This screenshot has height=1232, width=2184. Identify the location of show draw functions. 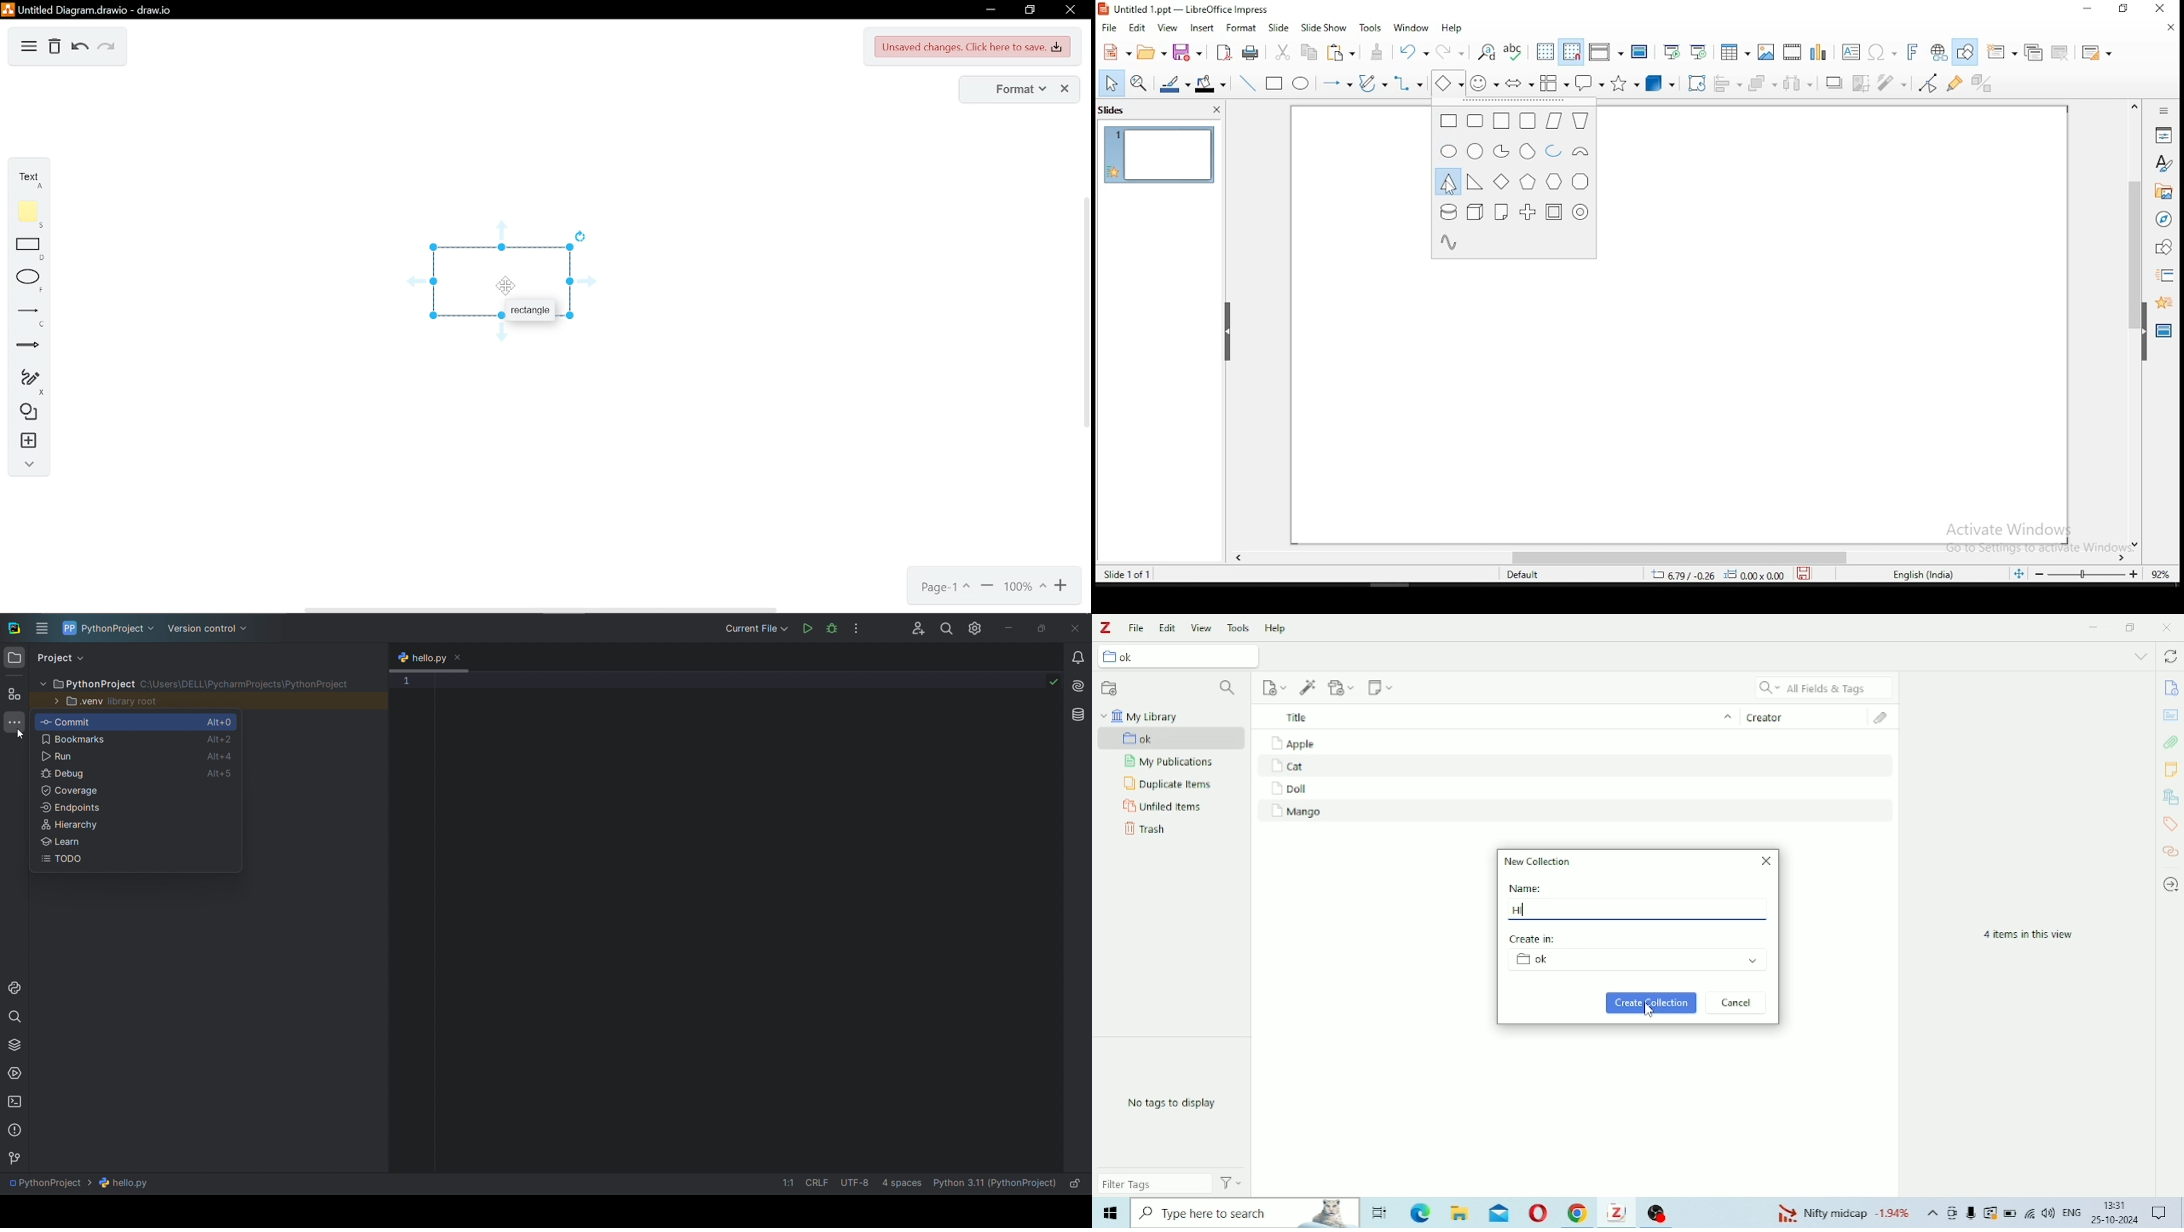
(1964, 53).